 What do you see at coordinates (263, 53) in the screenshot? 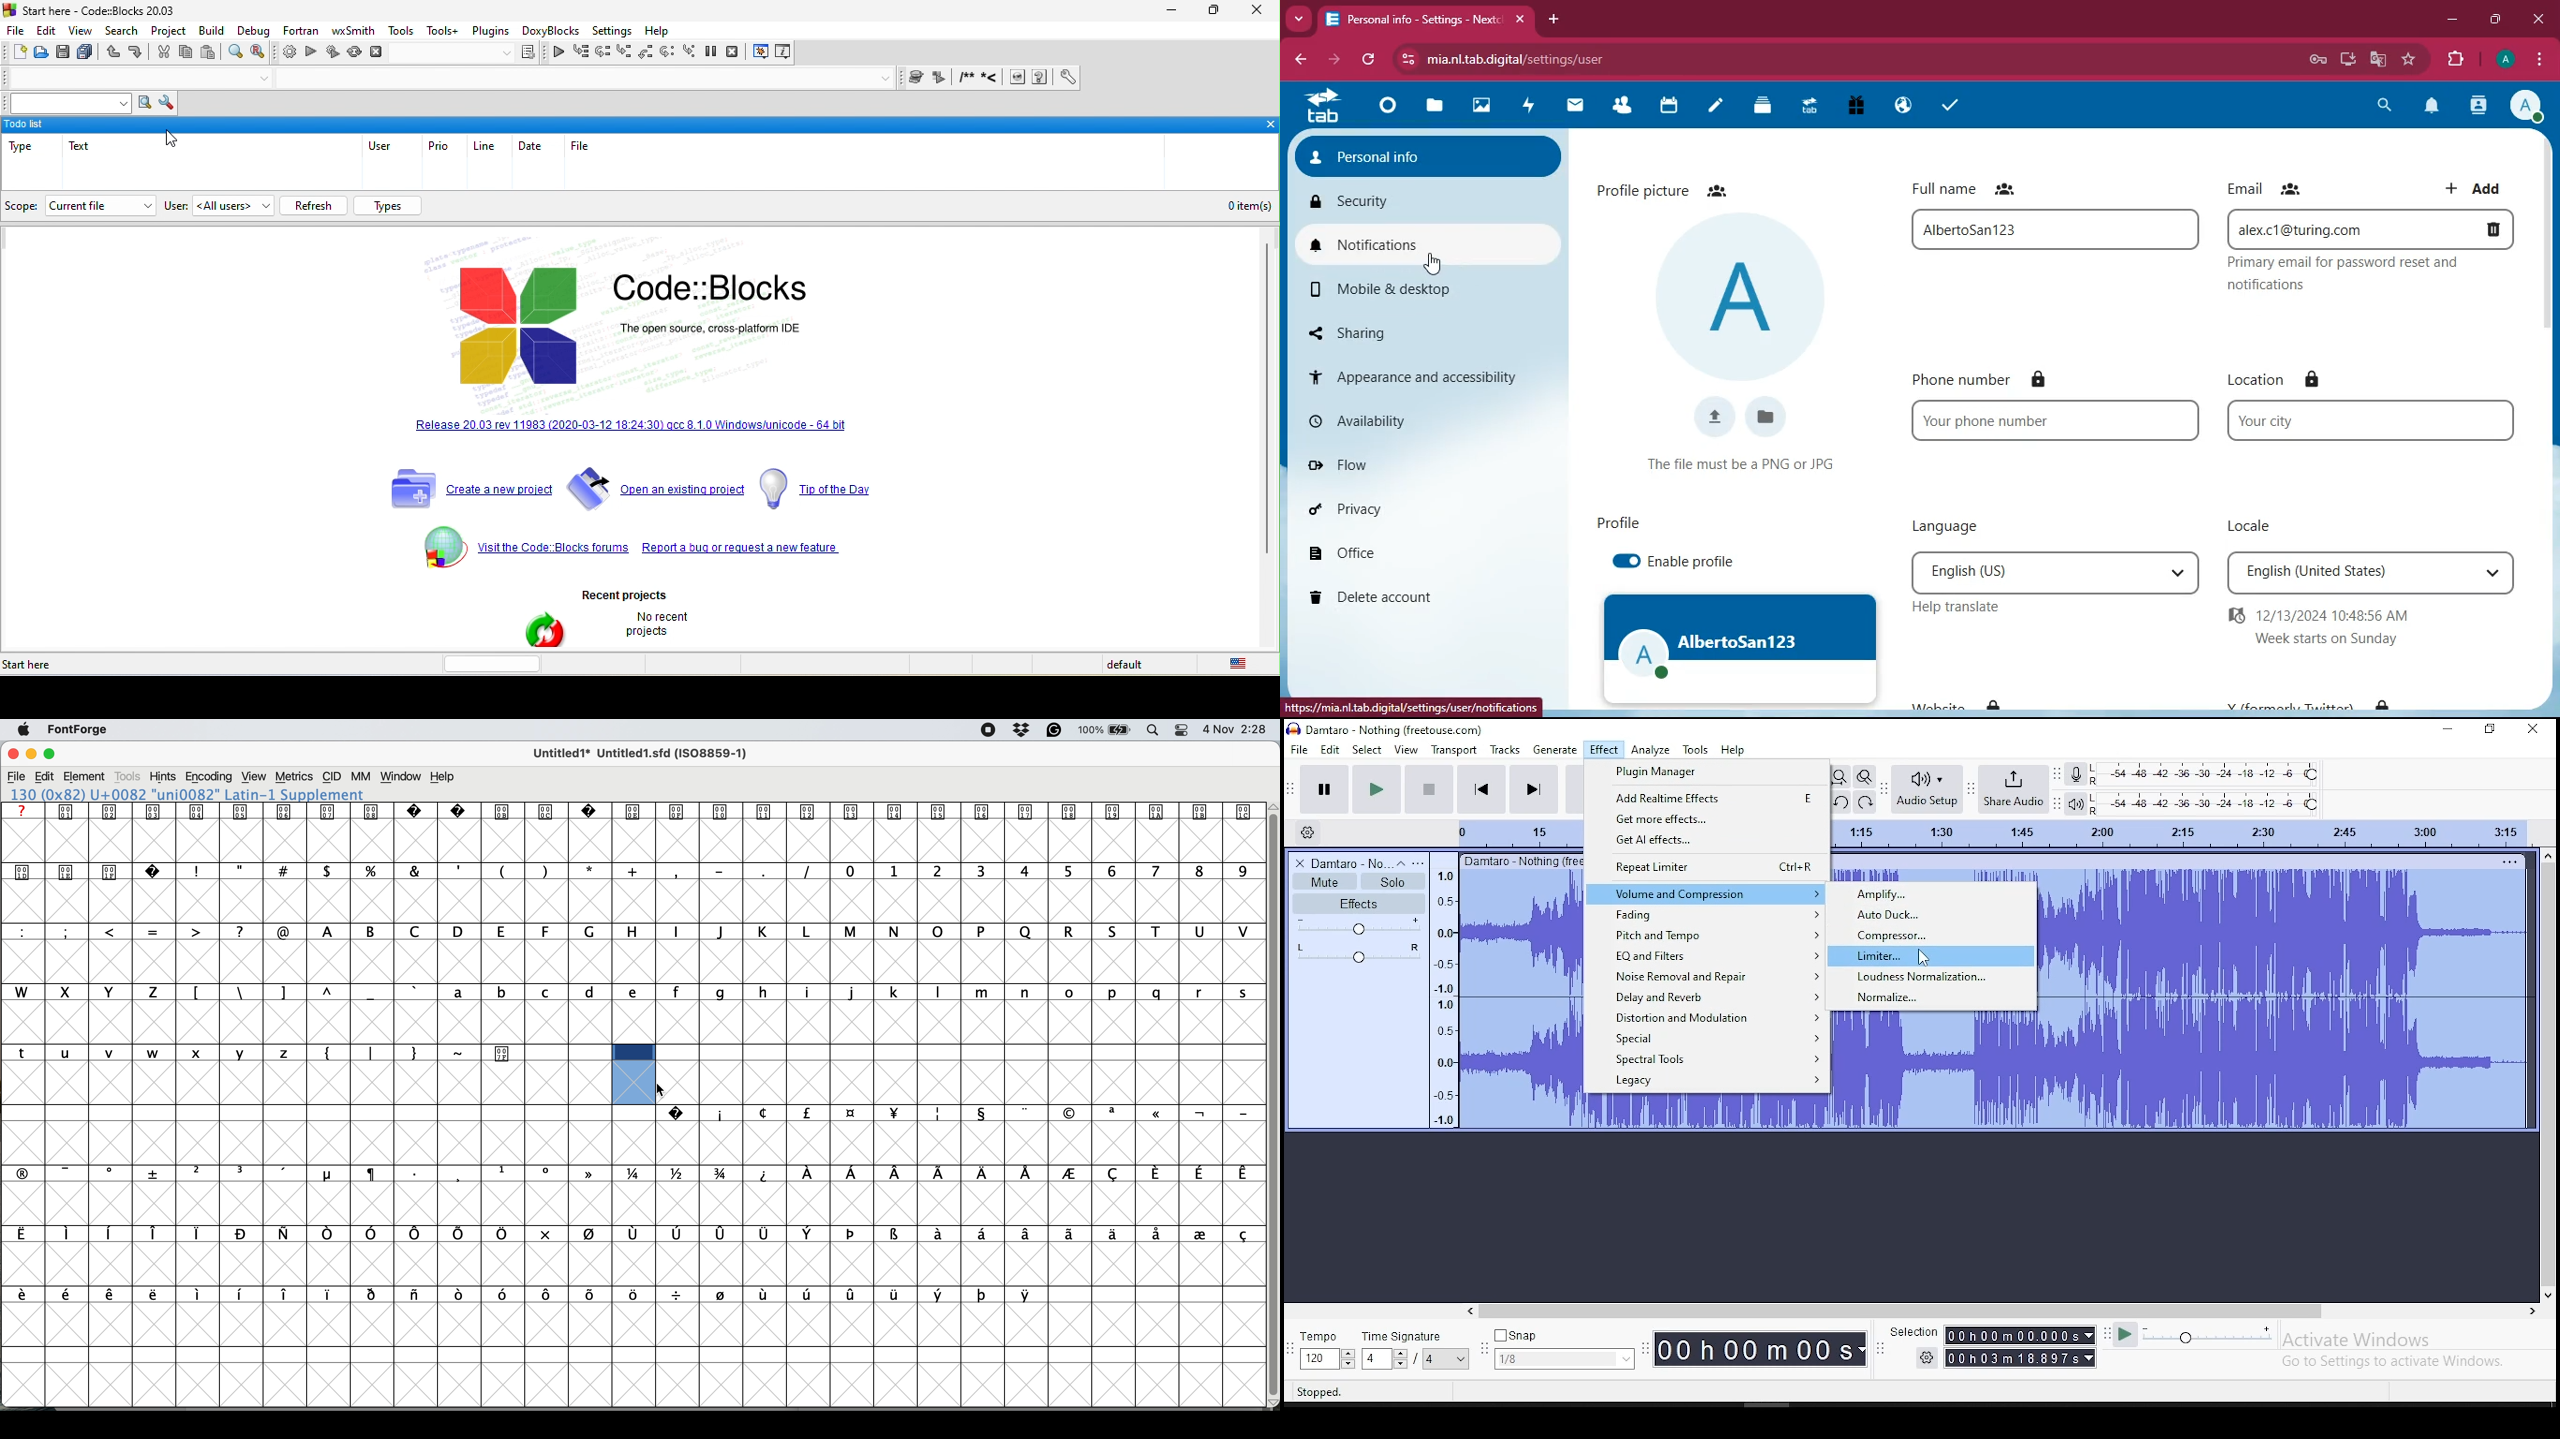
I see `replace` at bounding box center [263, 53].